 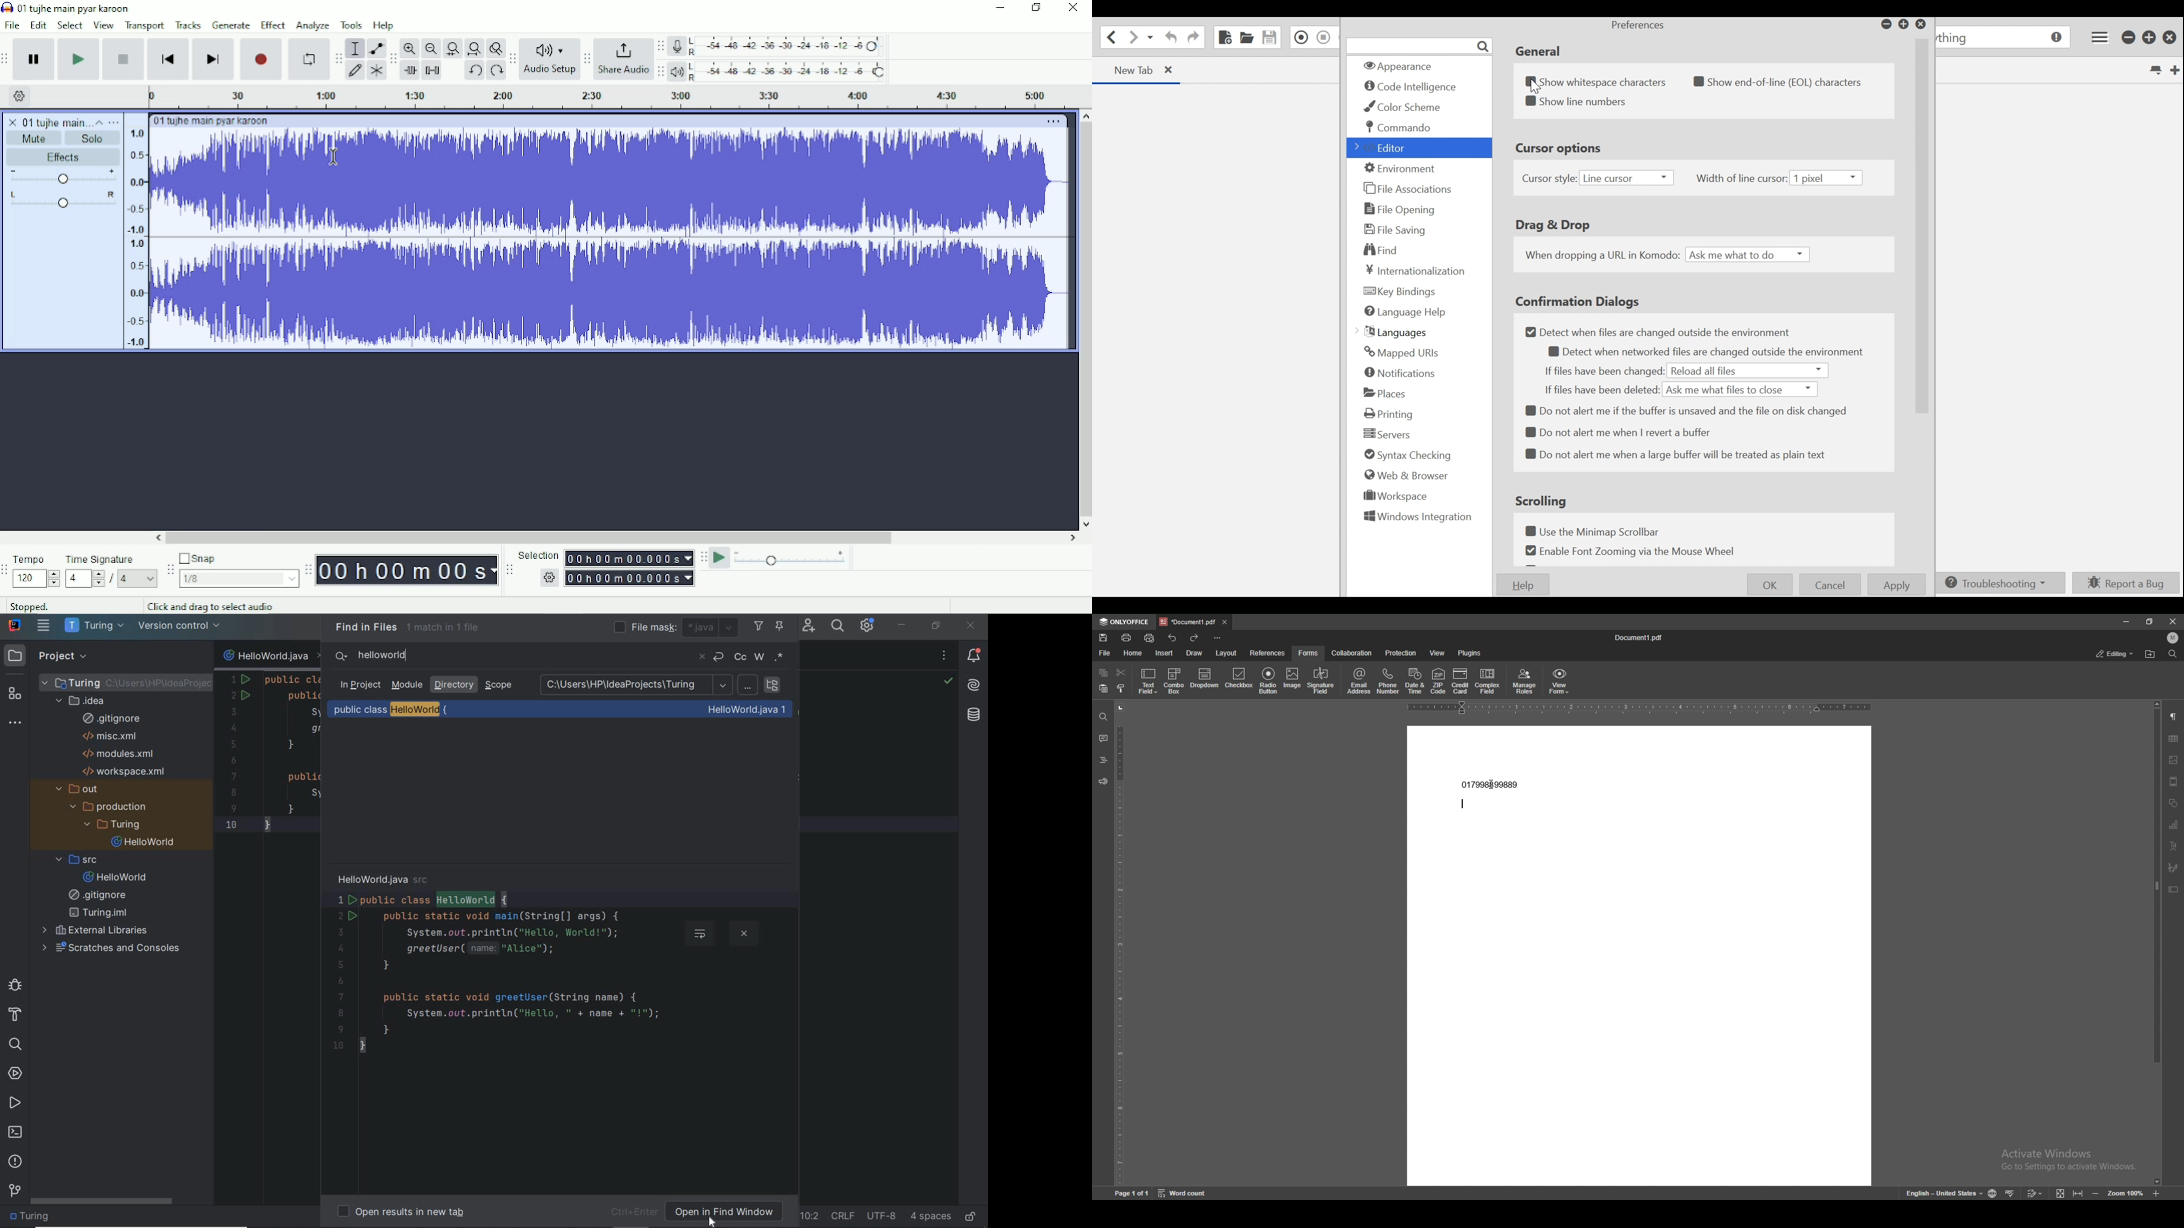 What do you see at coordinates (1471, 653) in the screenshot?
I see `plugins` at bounding box center [1471, 653].